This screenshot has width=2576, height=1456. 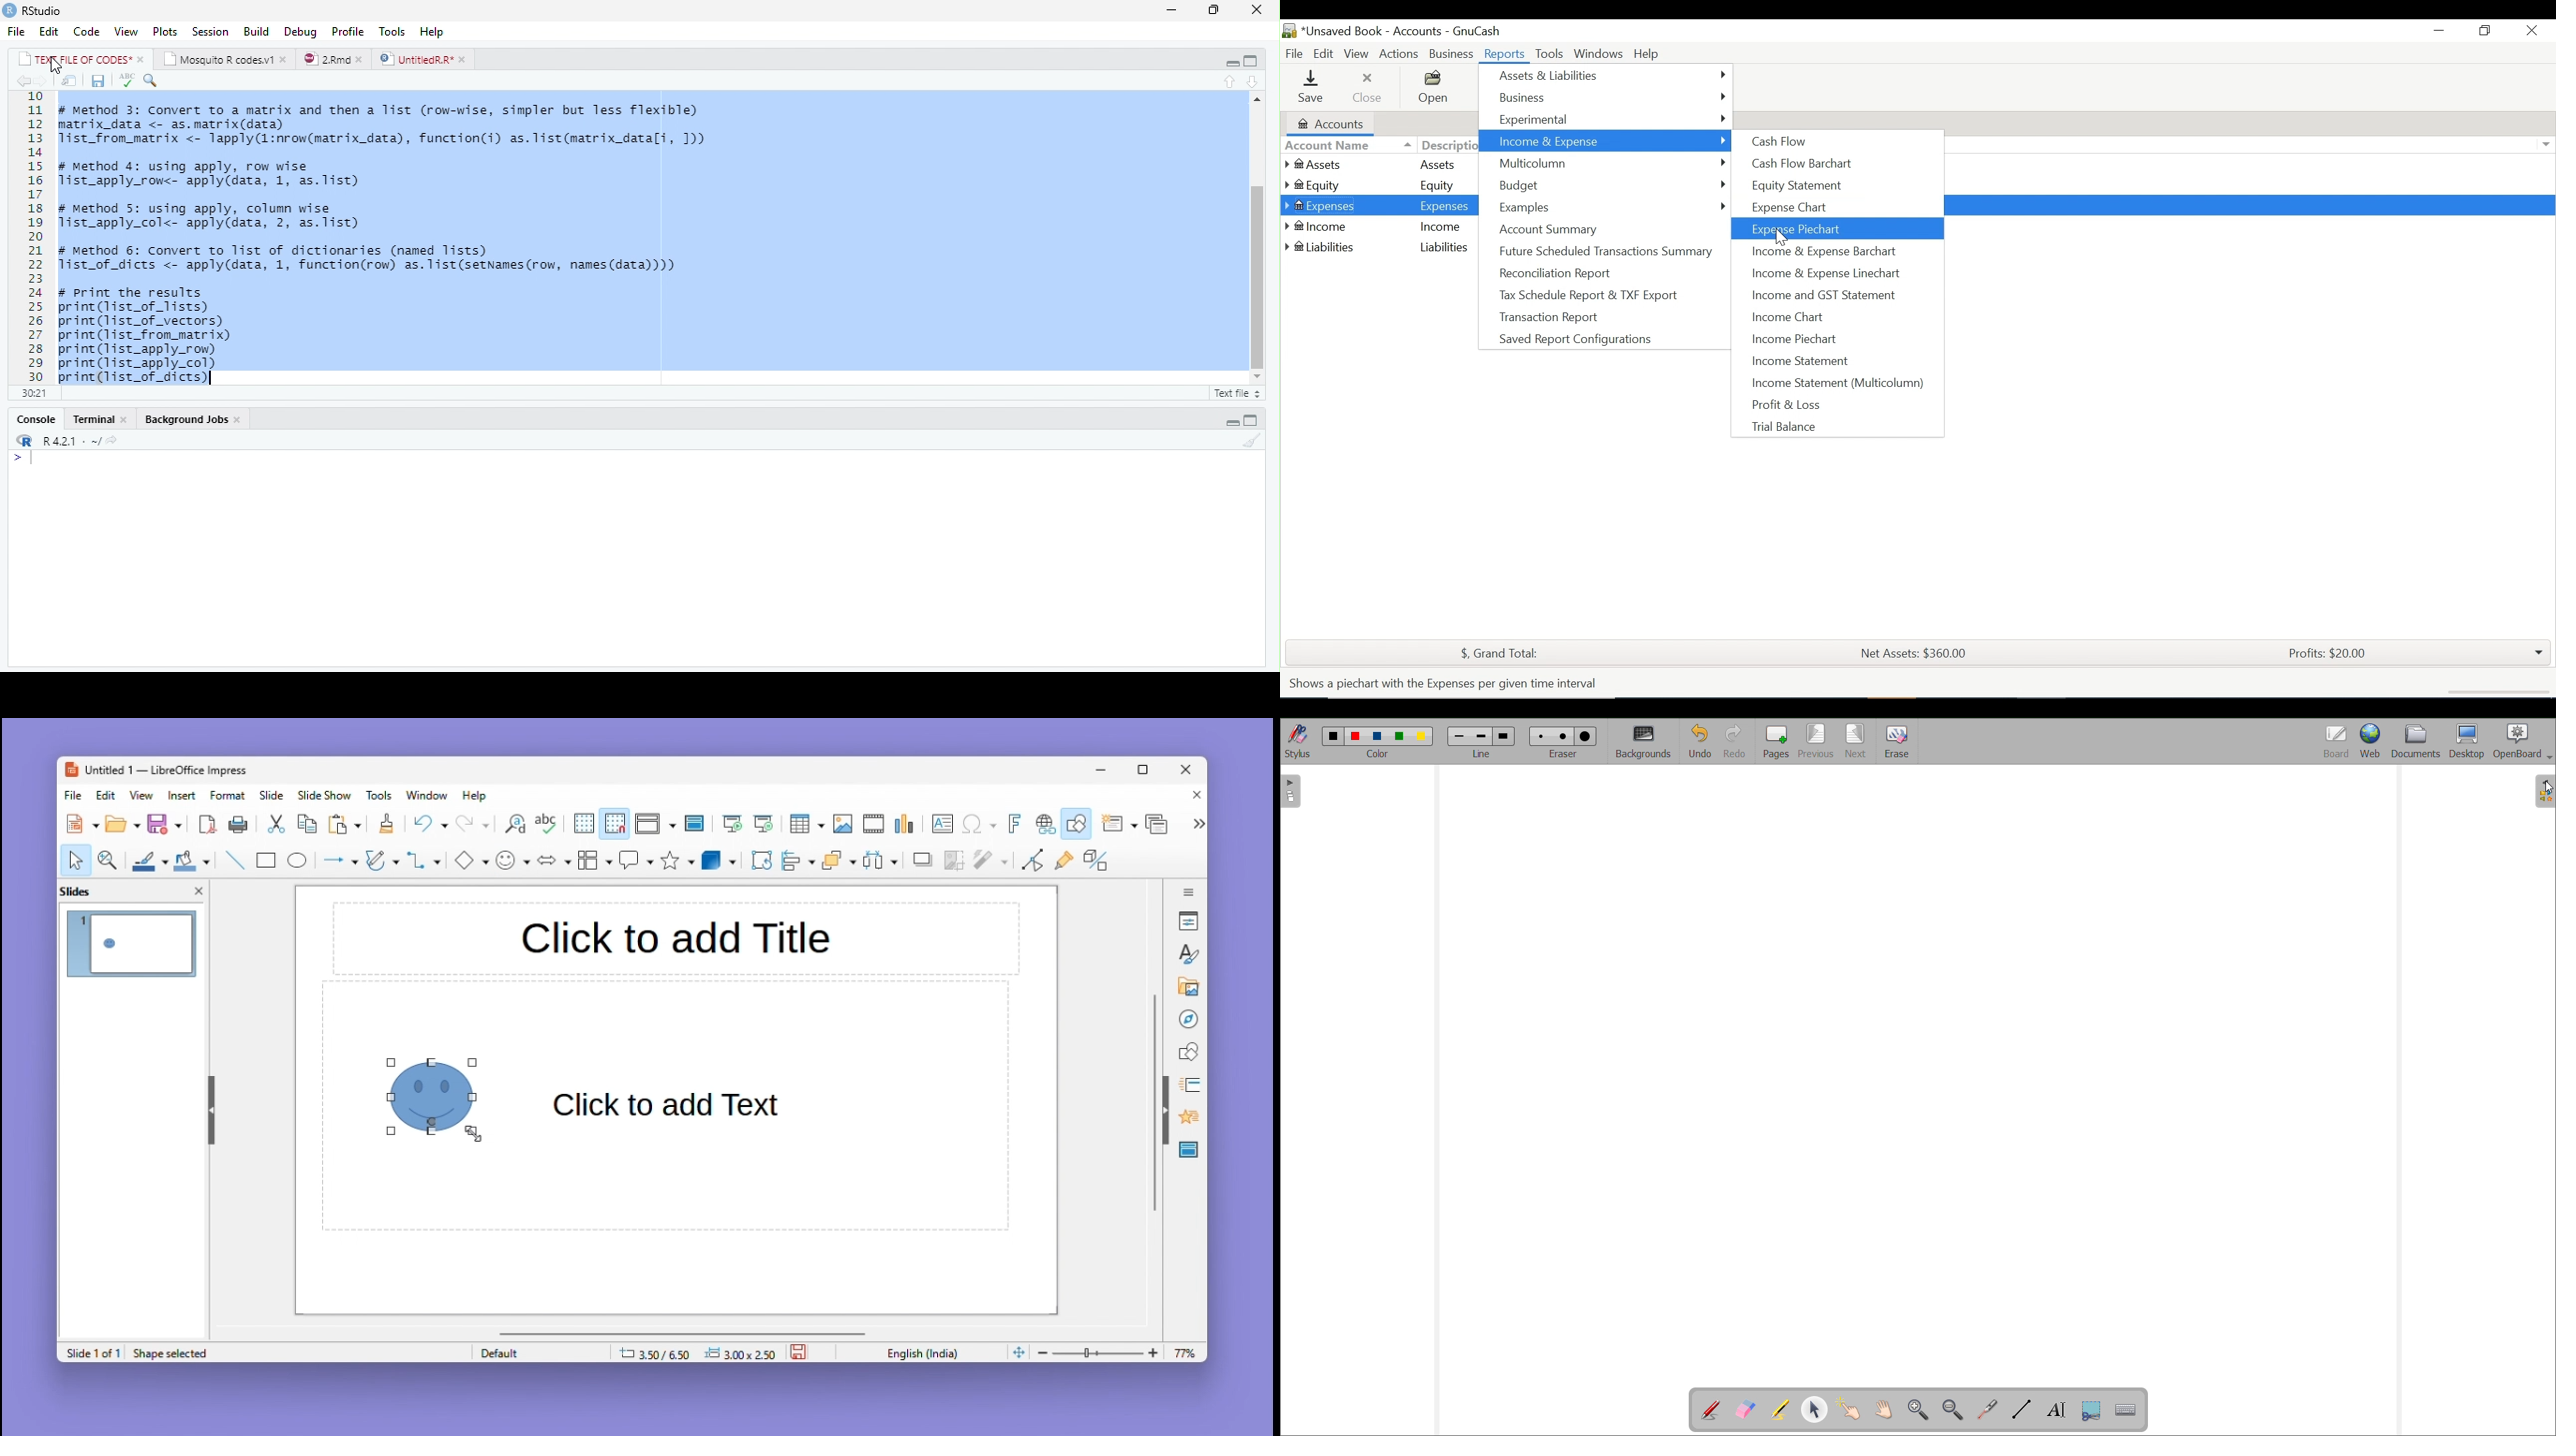 What do you see at coordinates (1197, 824) in the screenshot?
I see `expand` at bounding box center [1197, 824].